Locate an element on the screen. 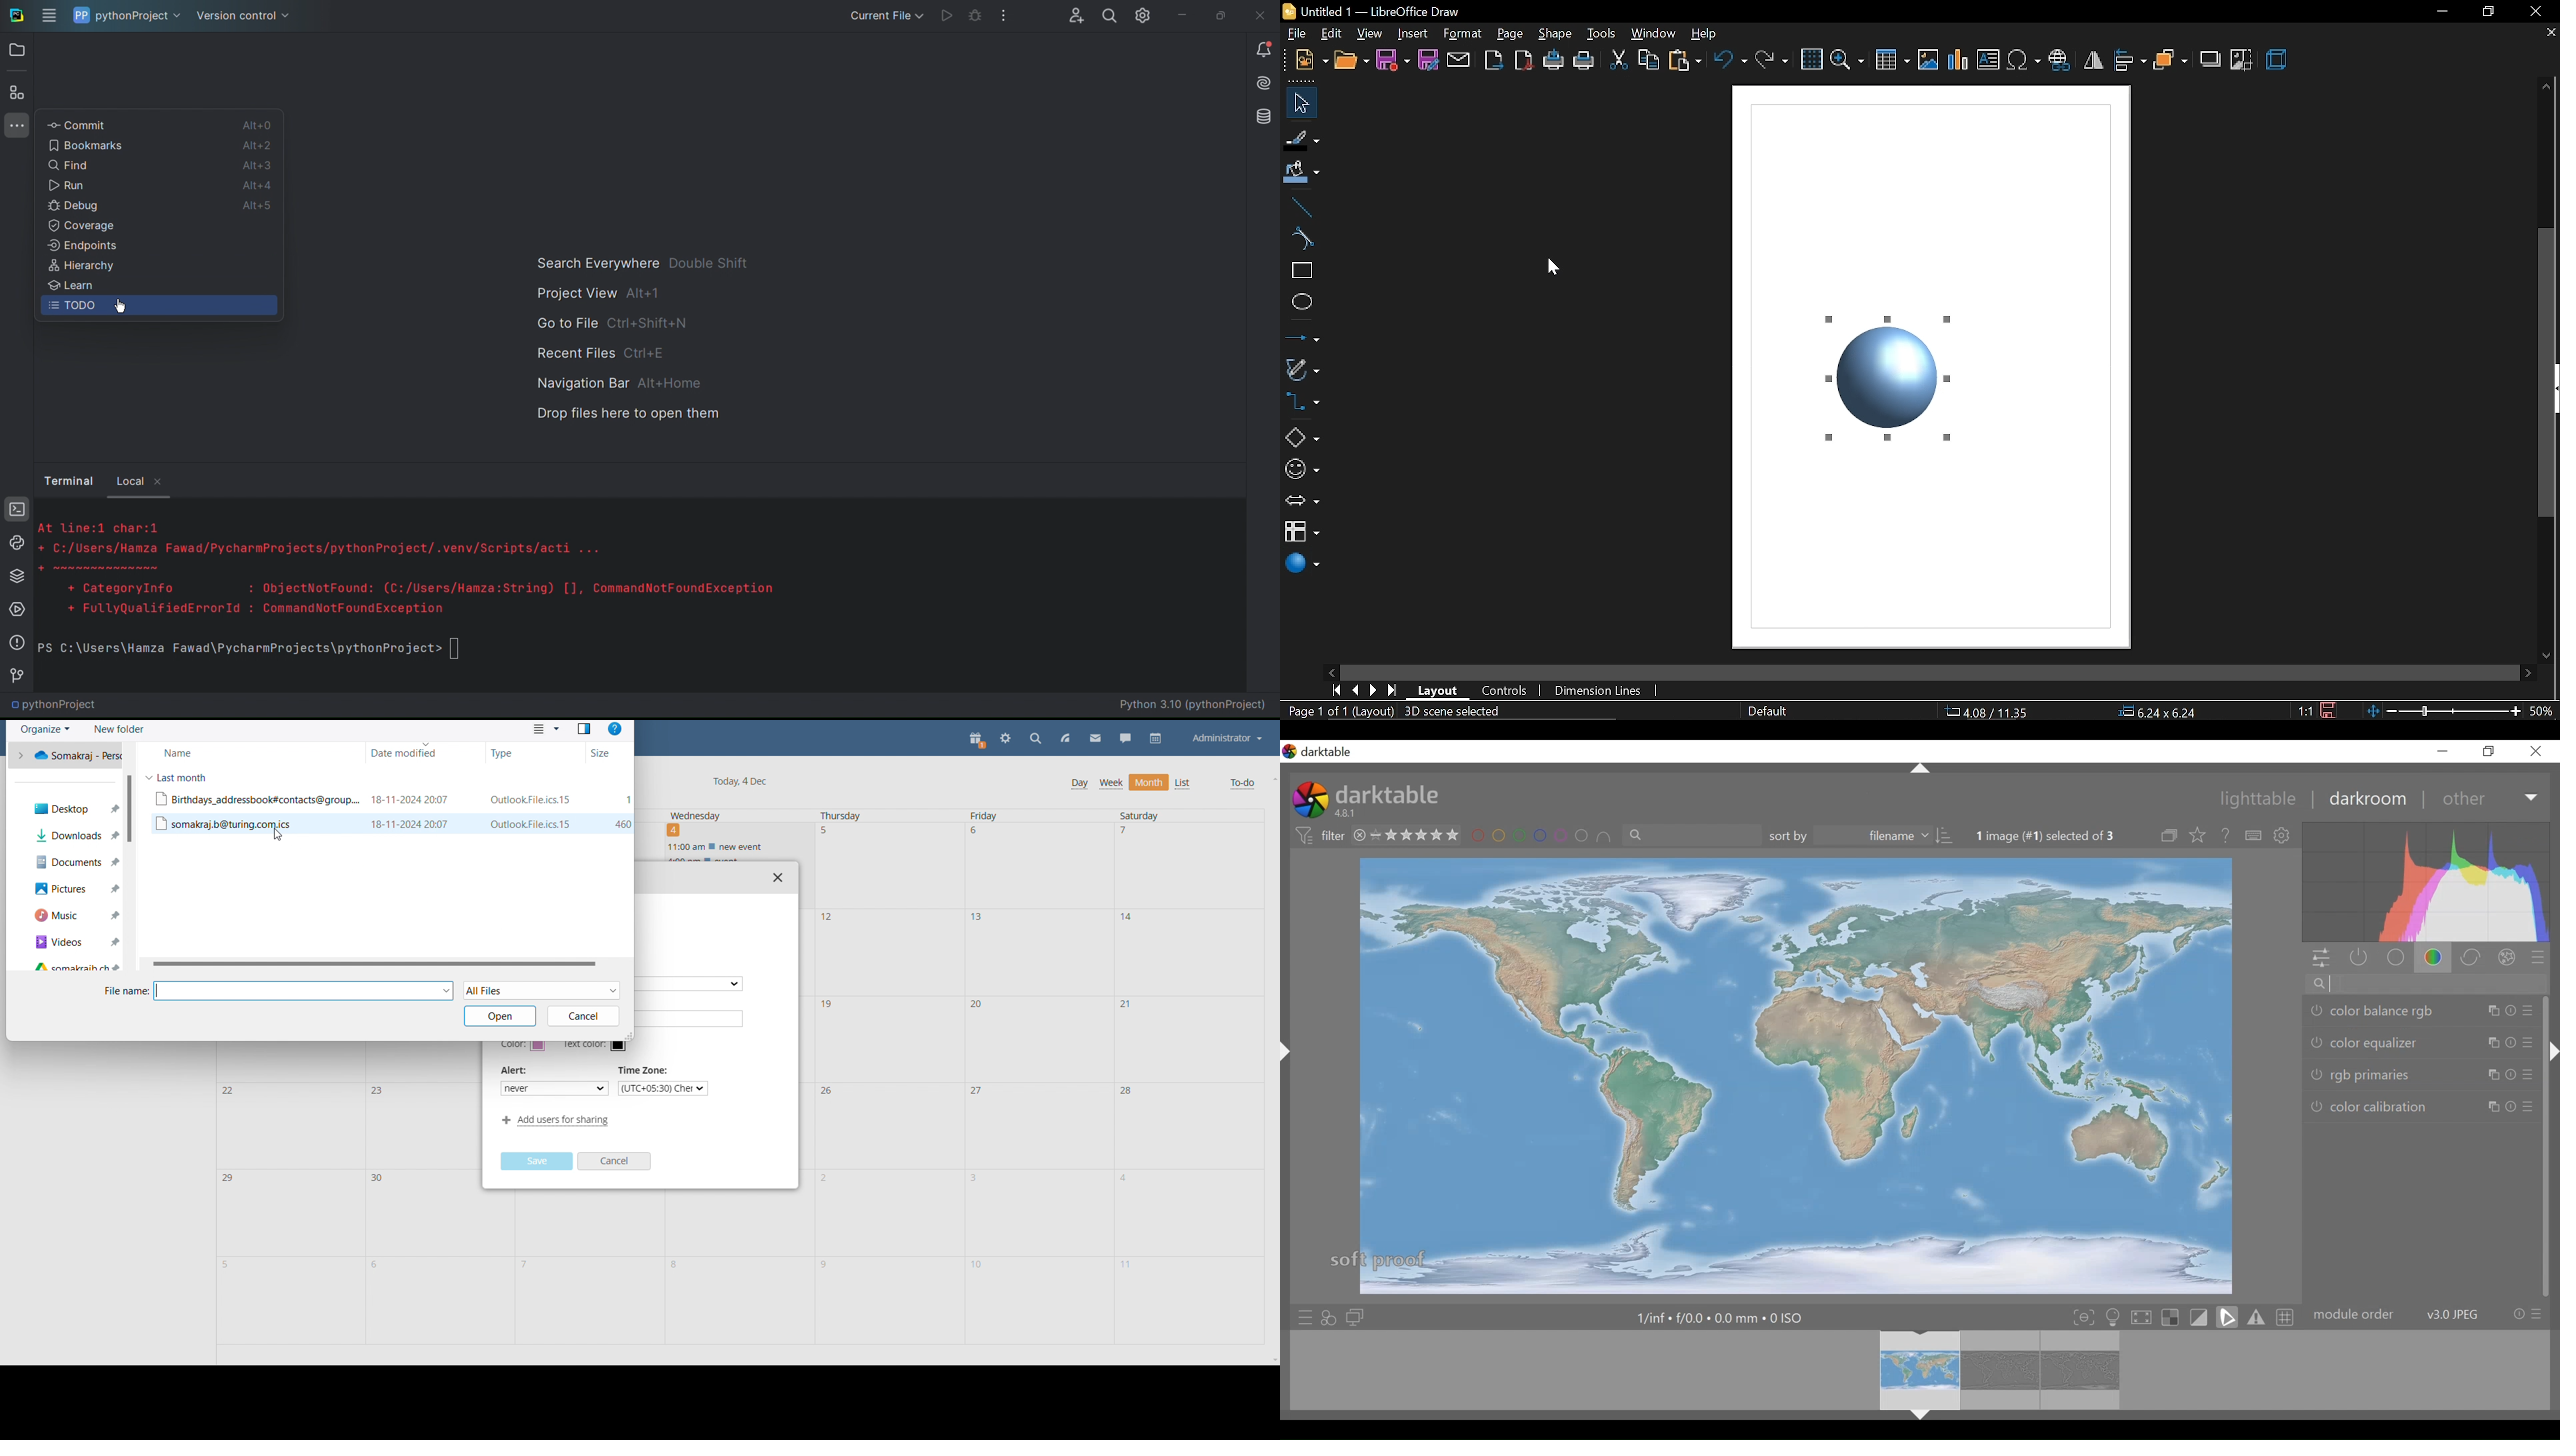 The height and width of the screenshot is (1456, 2576). view is located at coordinates (1370, 32).